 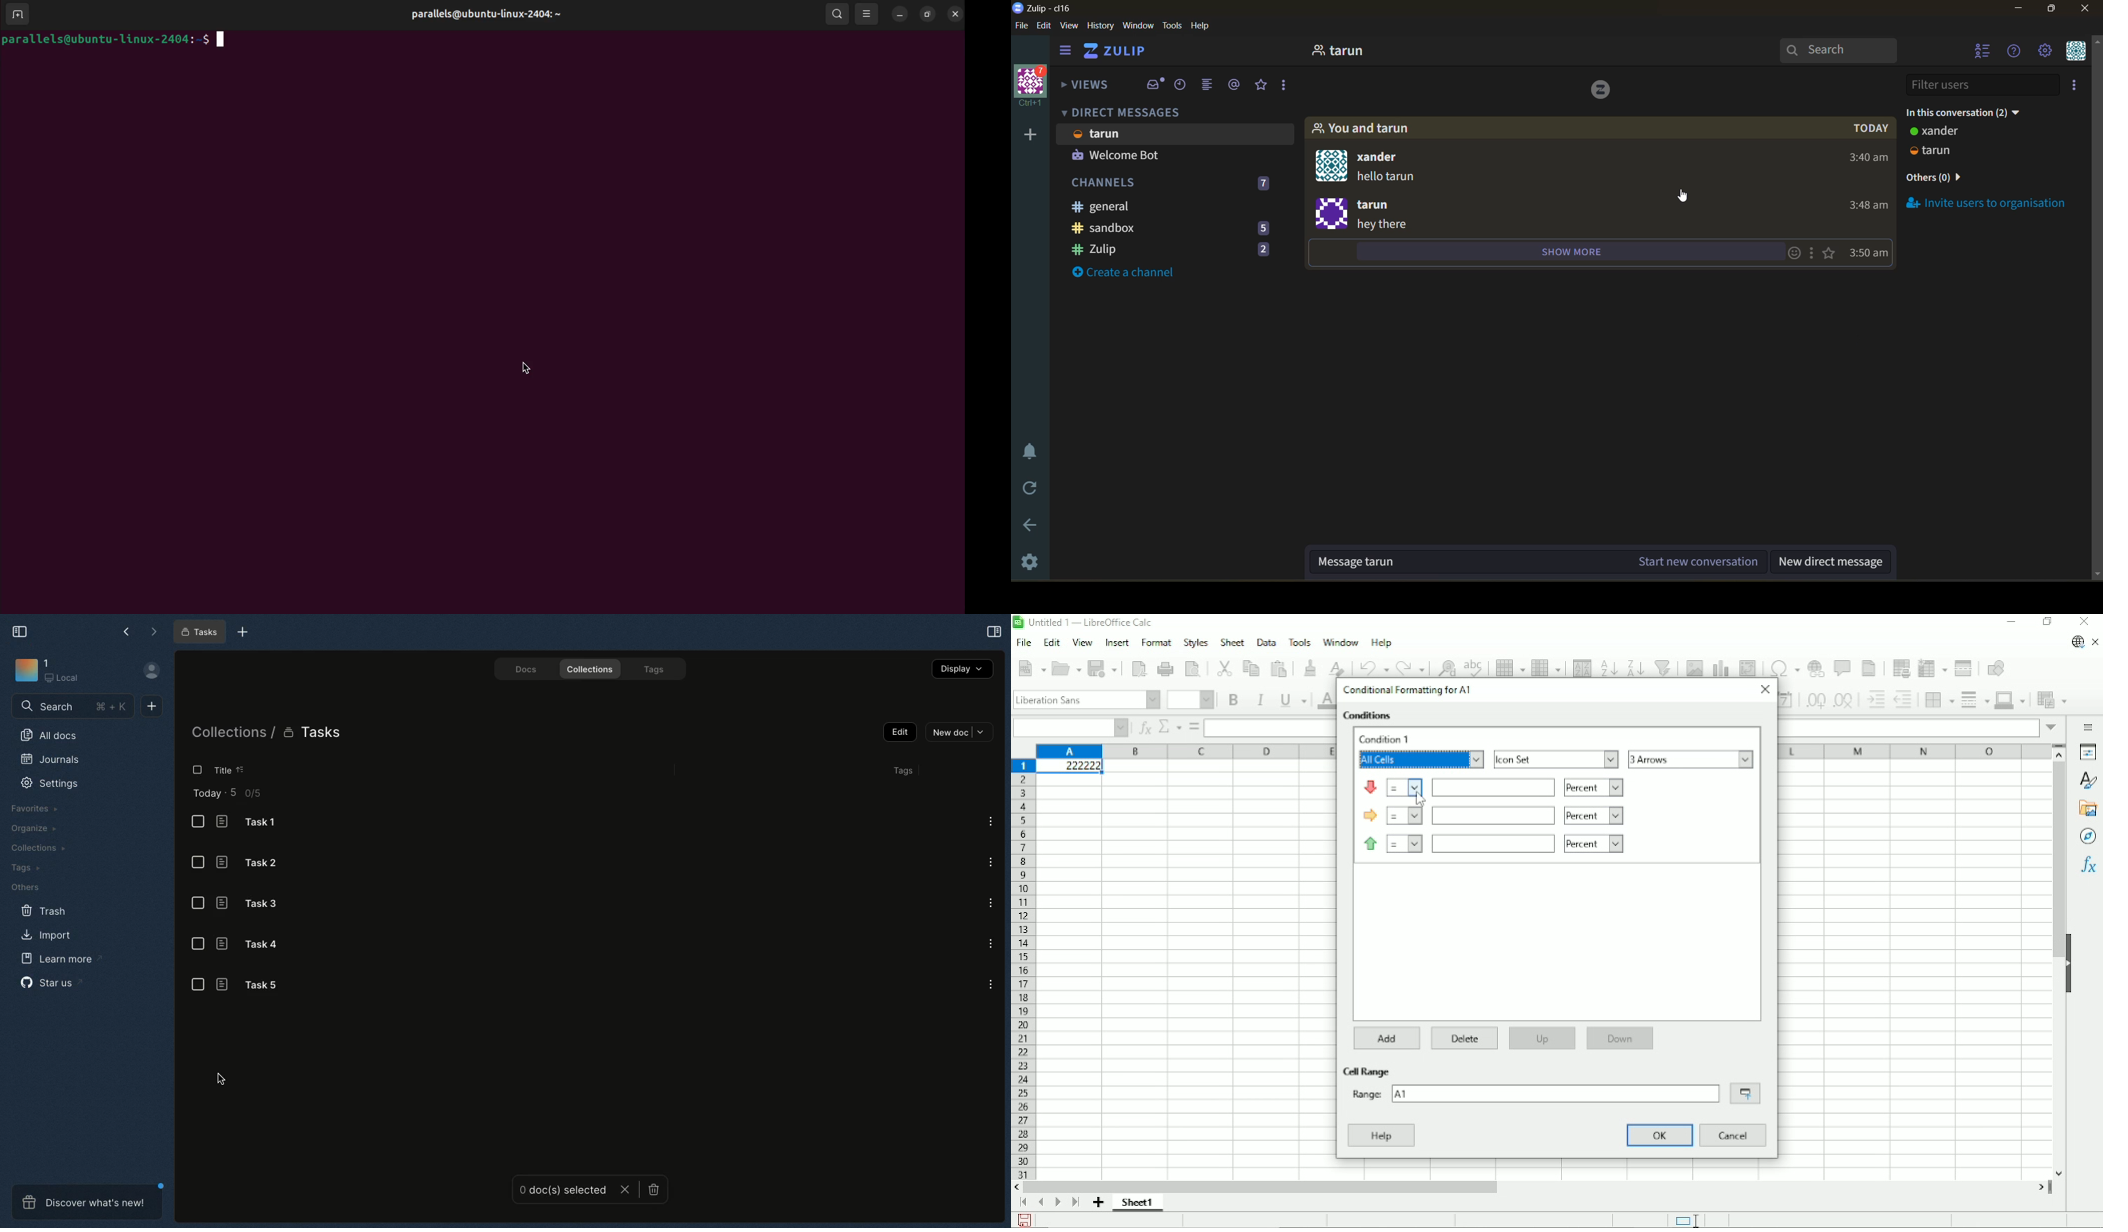 What do you see at coordinates (2075, 52) in the screenshot?
I see `personal menu` at bounding box center [2075, 52].